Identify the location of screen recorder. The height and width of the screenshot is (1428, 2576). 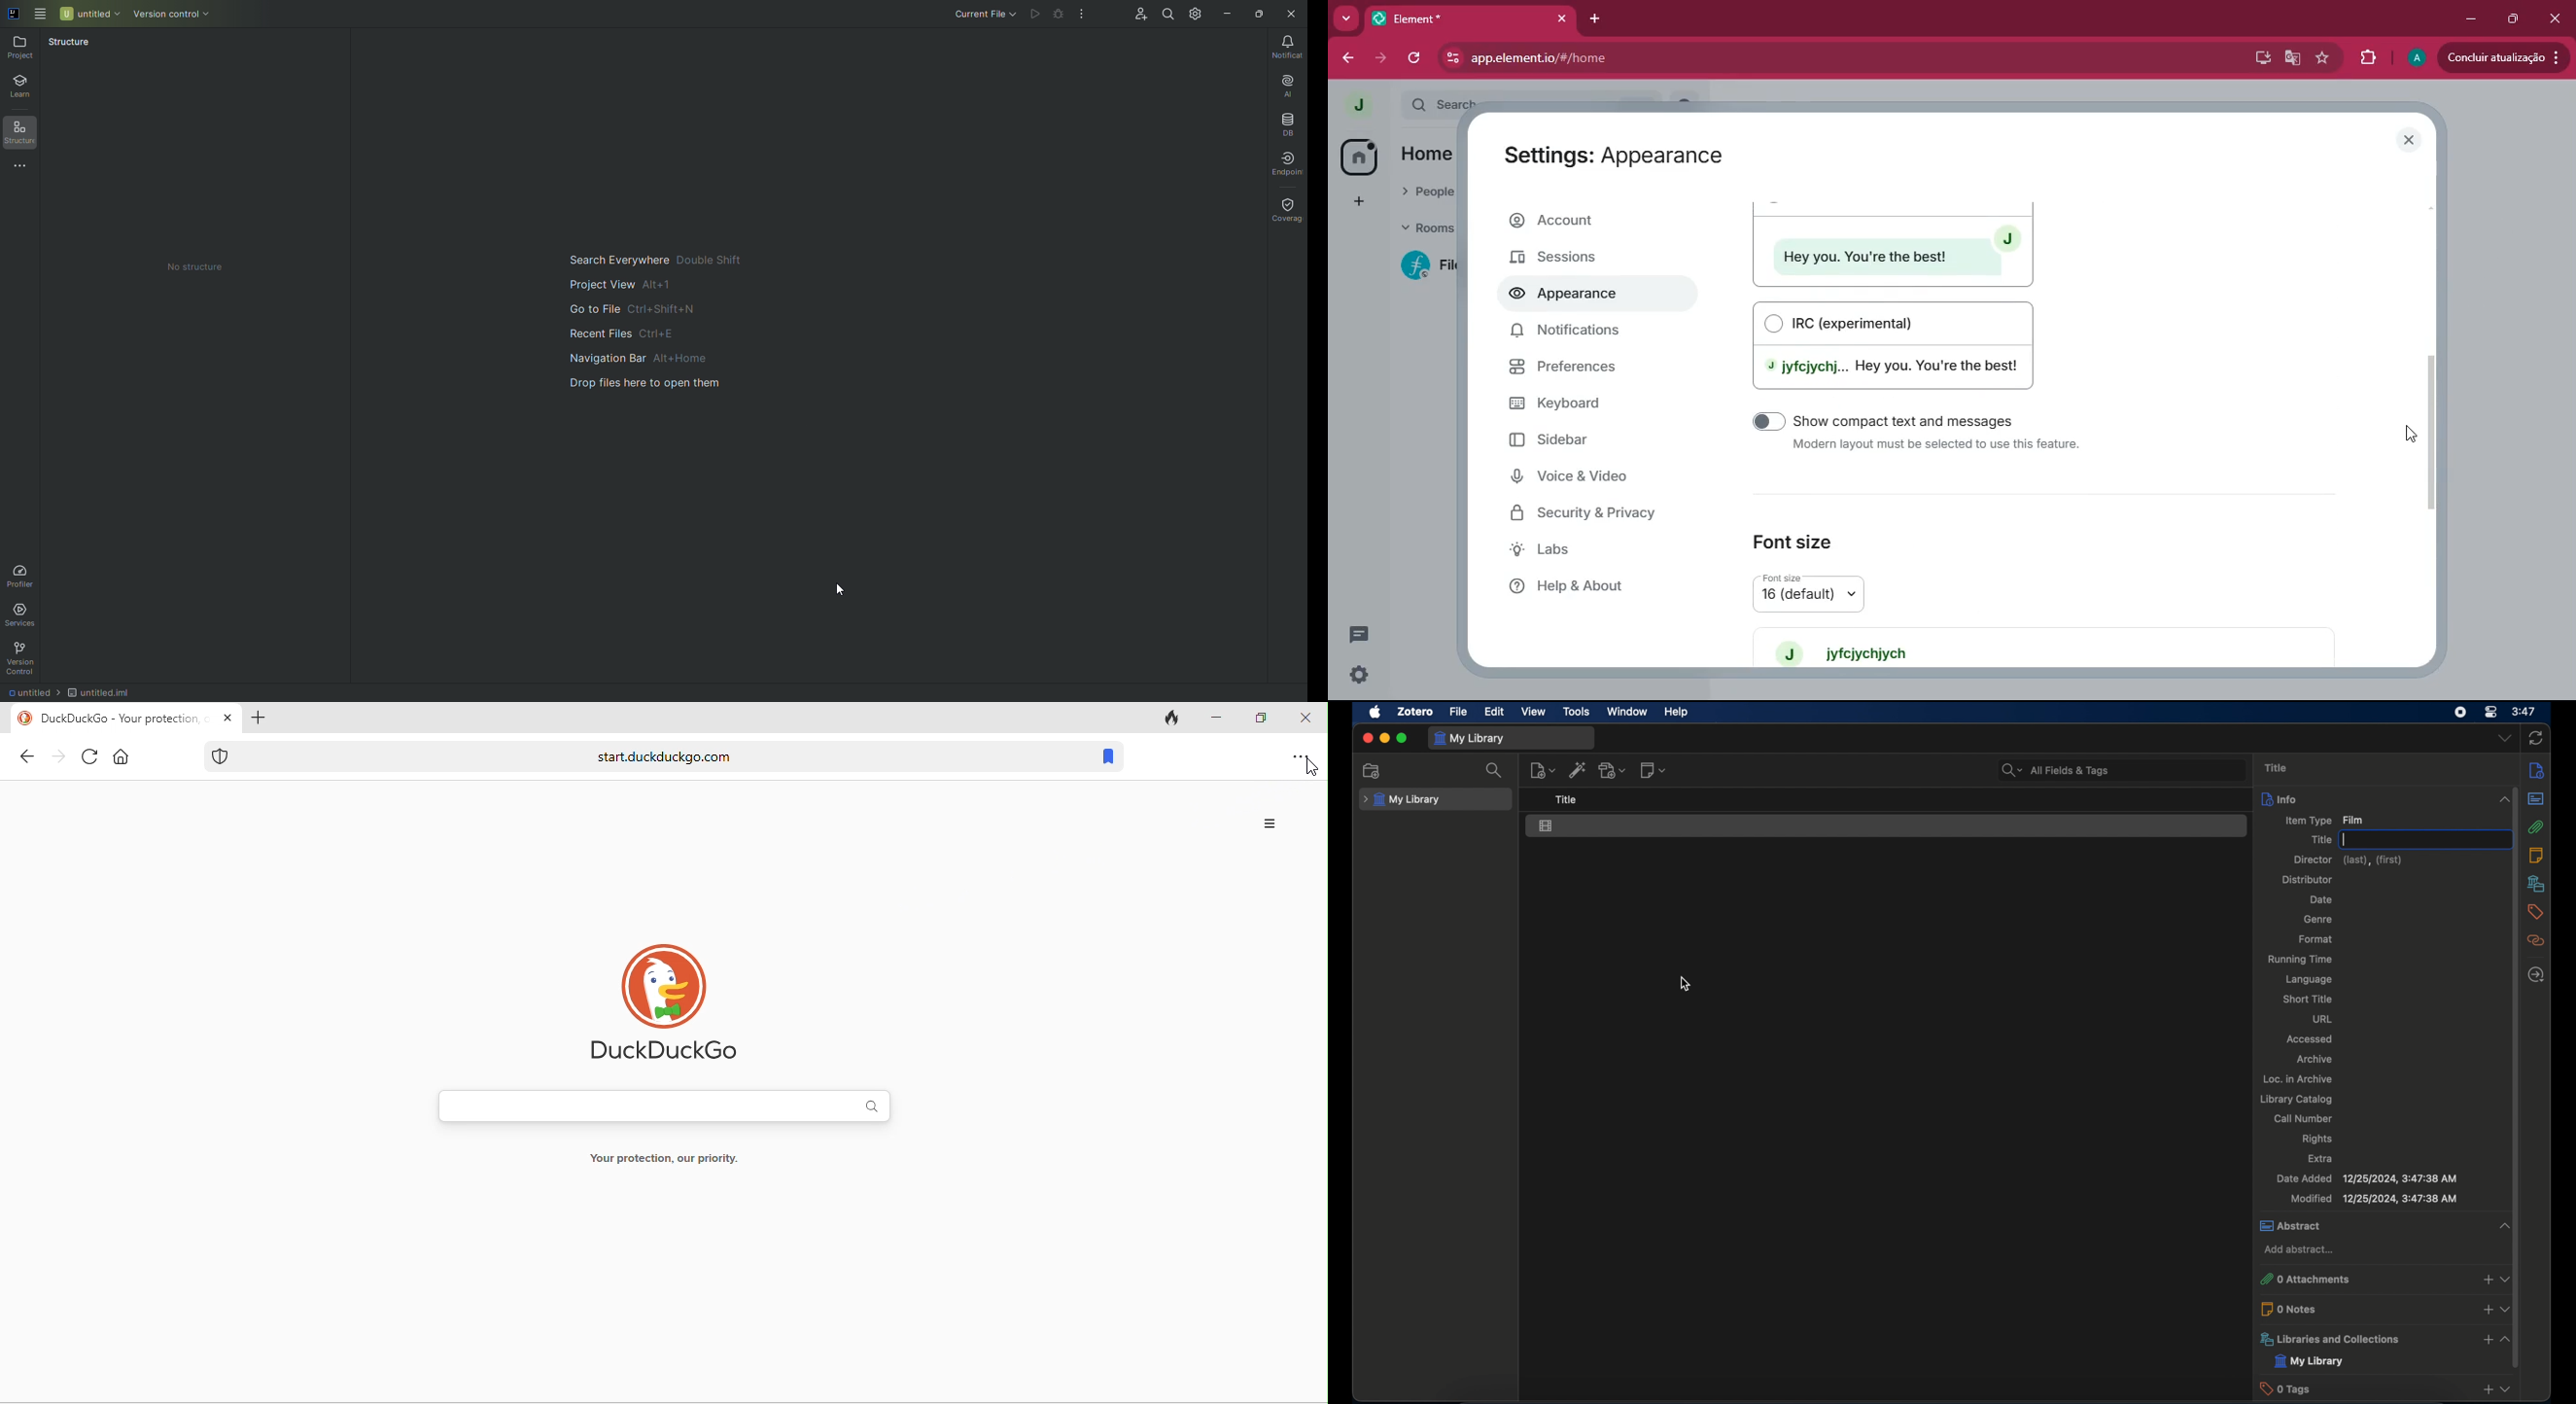
(2461, 712).